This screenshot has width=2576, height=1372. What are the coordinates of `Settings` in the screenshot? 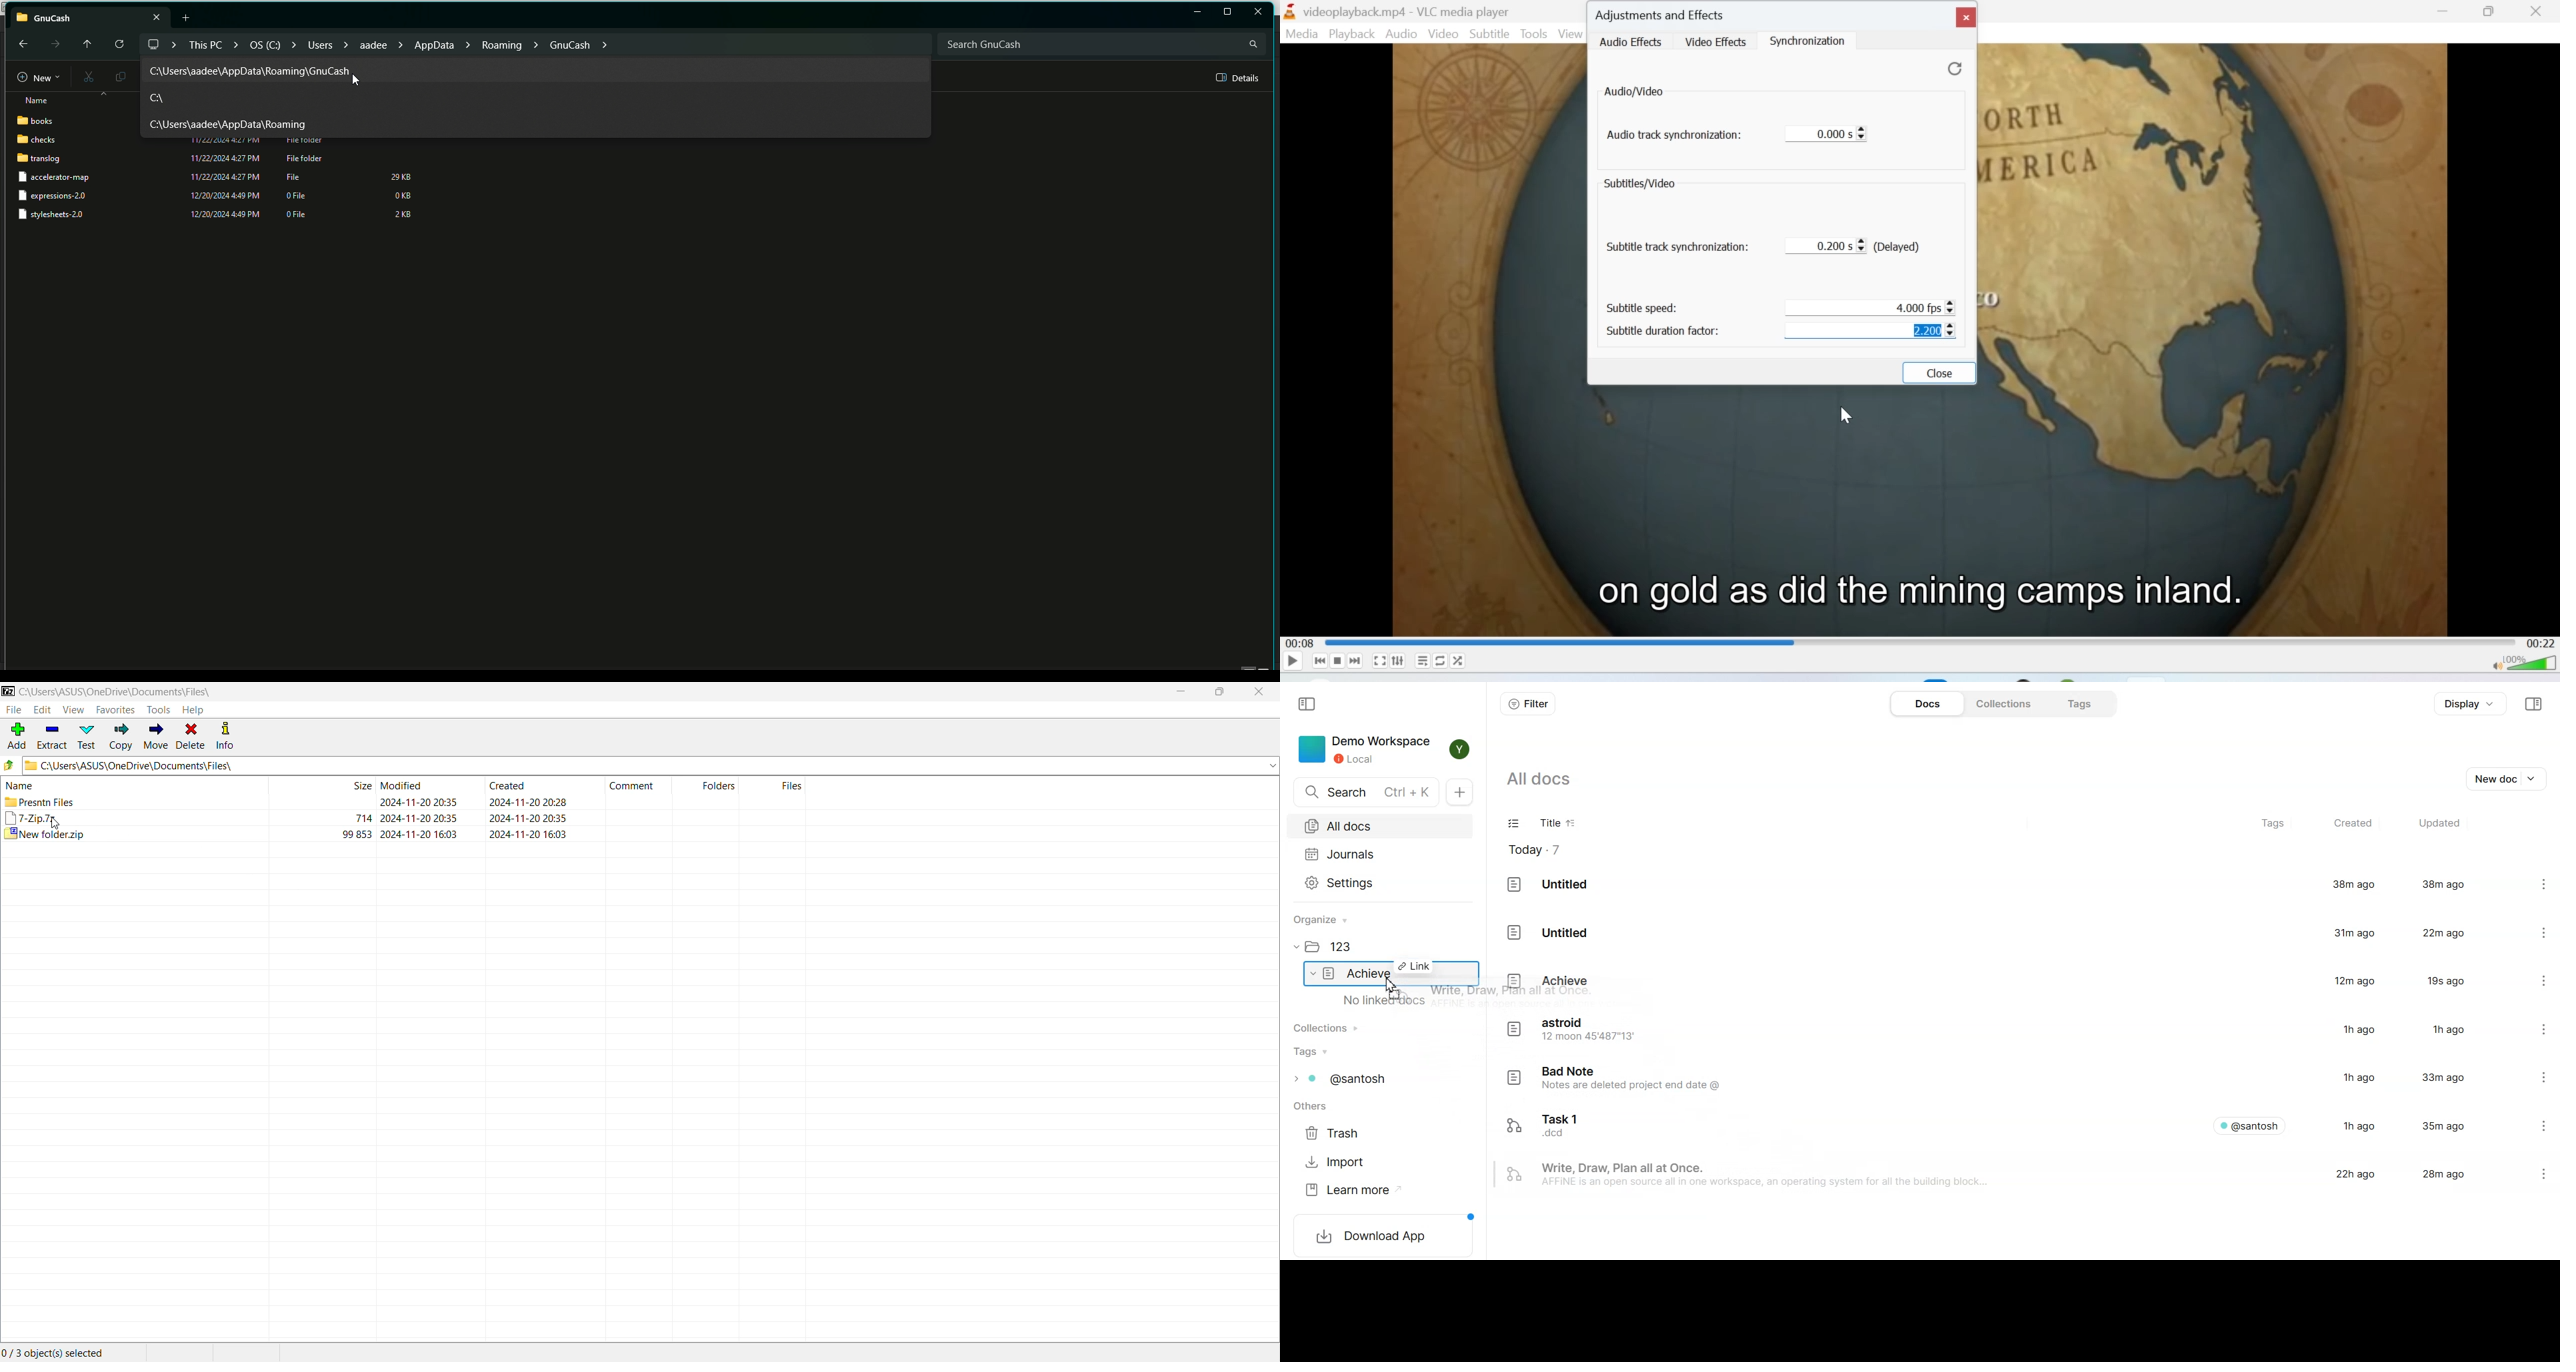 It's located at (2531, 885).